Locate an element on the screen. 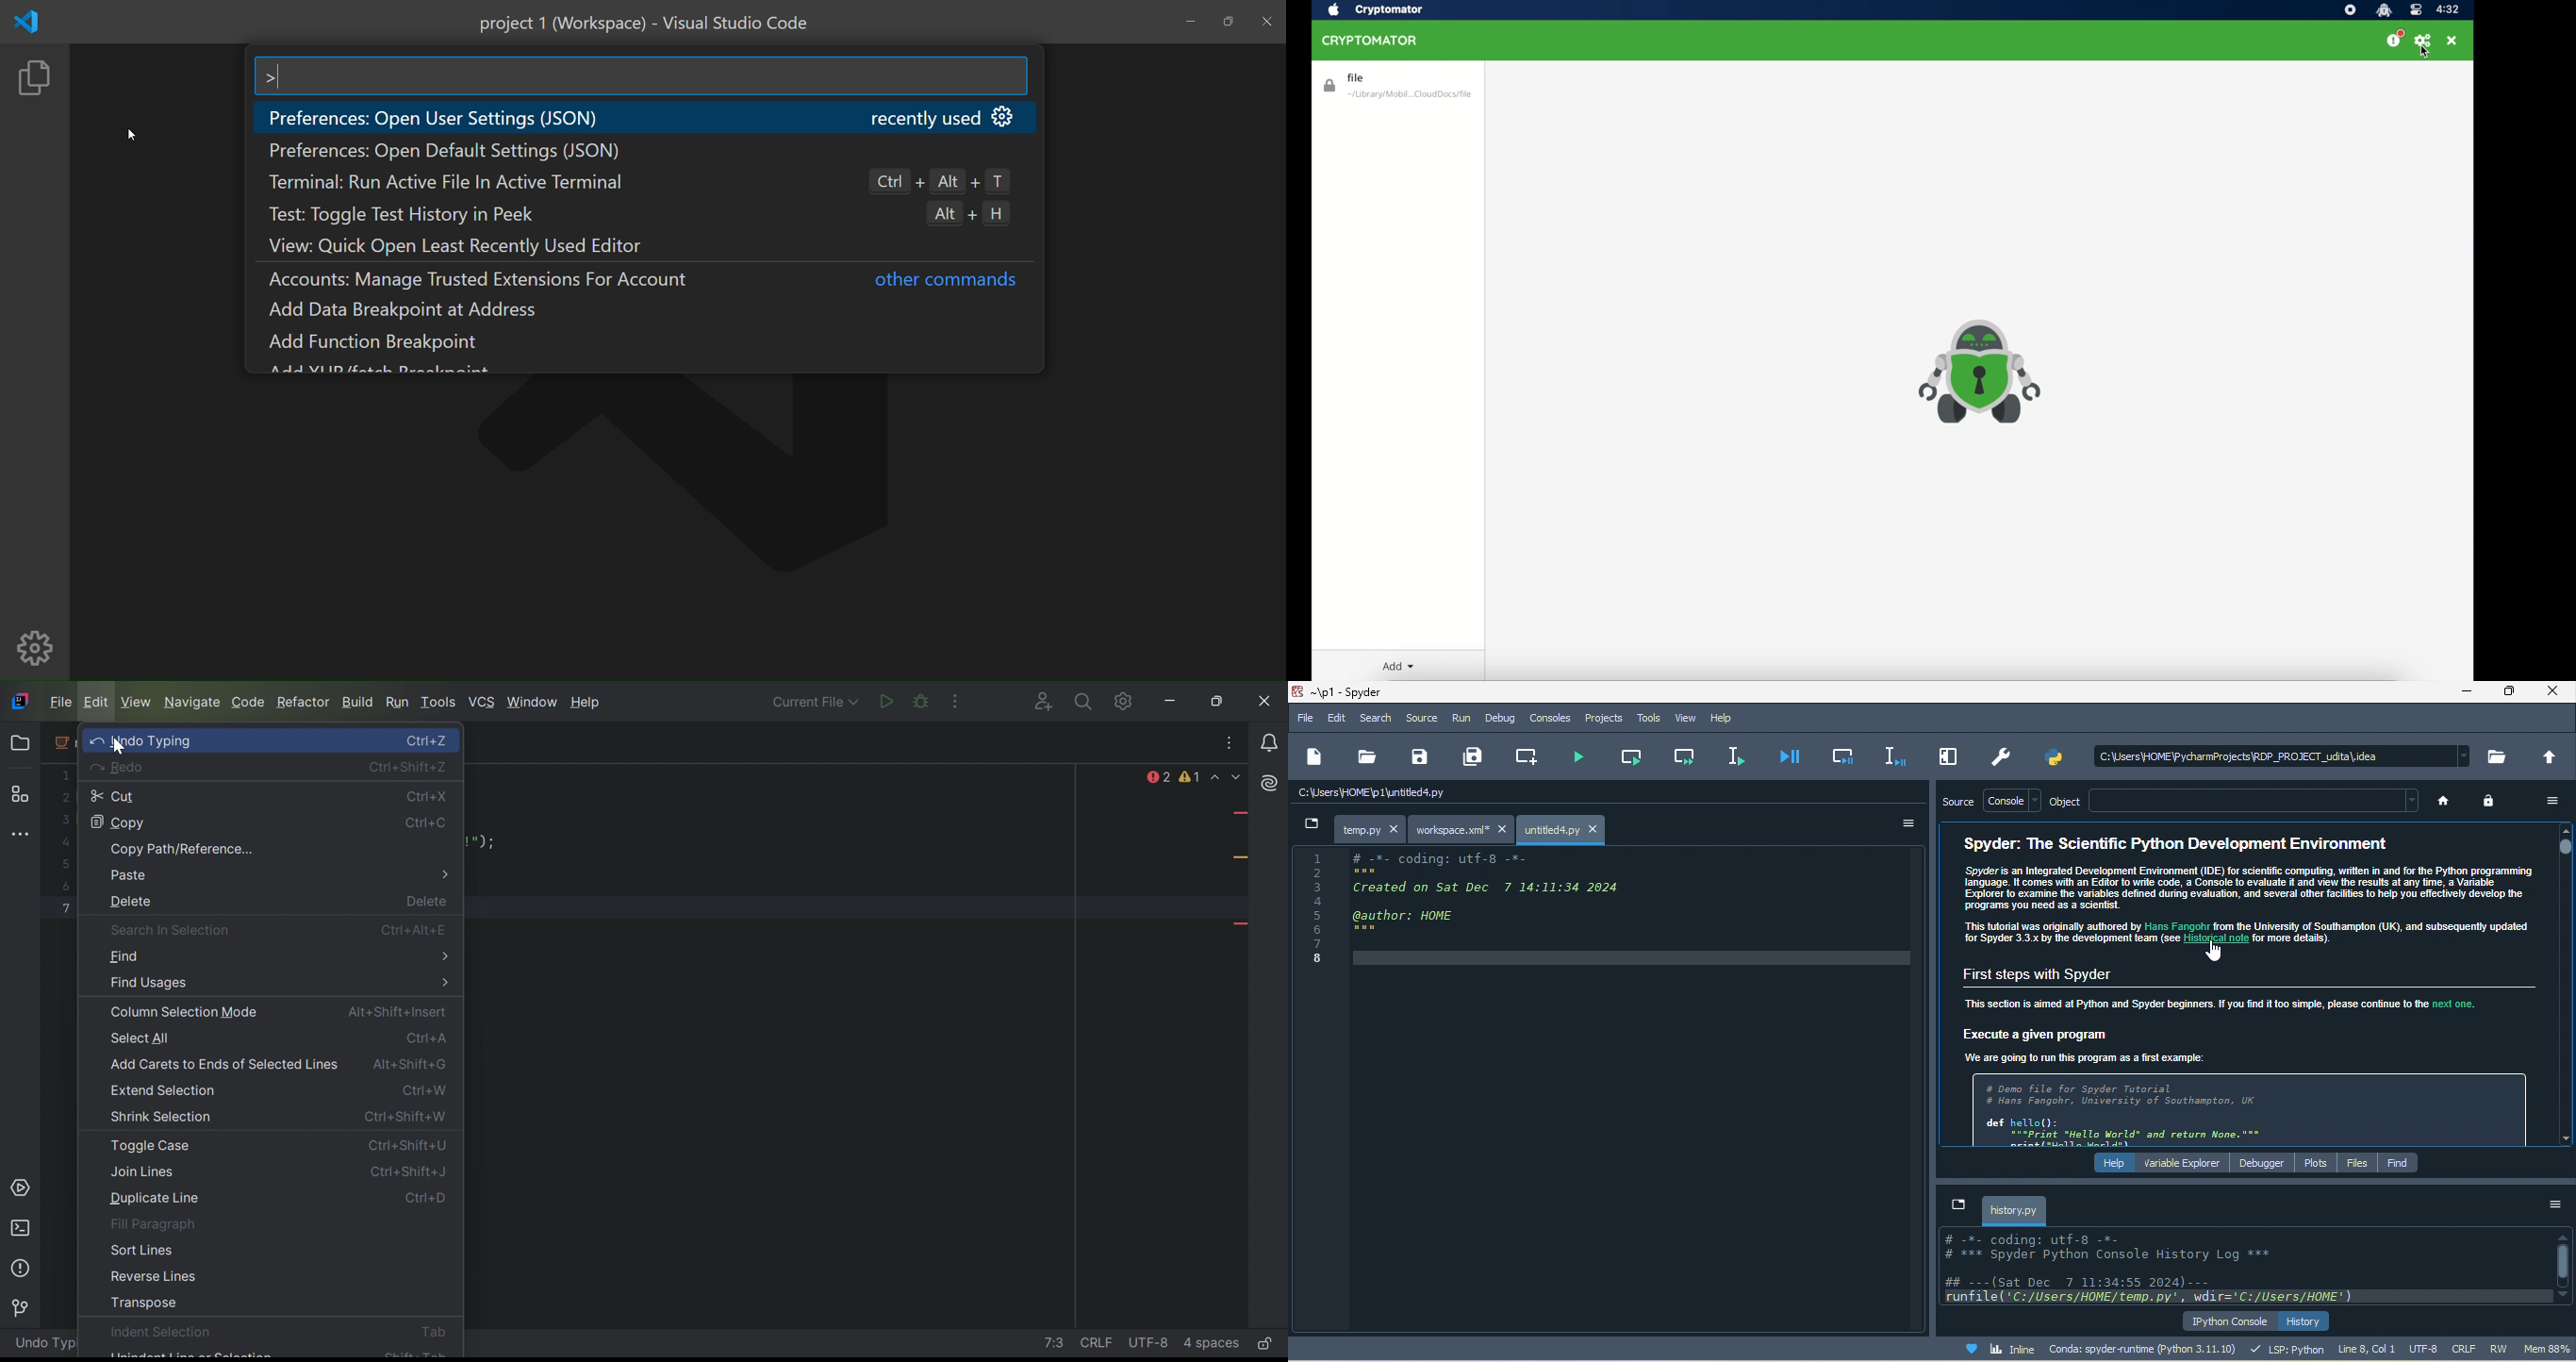  open is located at coordinates (1363, 758).